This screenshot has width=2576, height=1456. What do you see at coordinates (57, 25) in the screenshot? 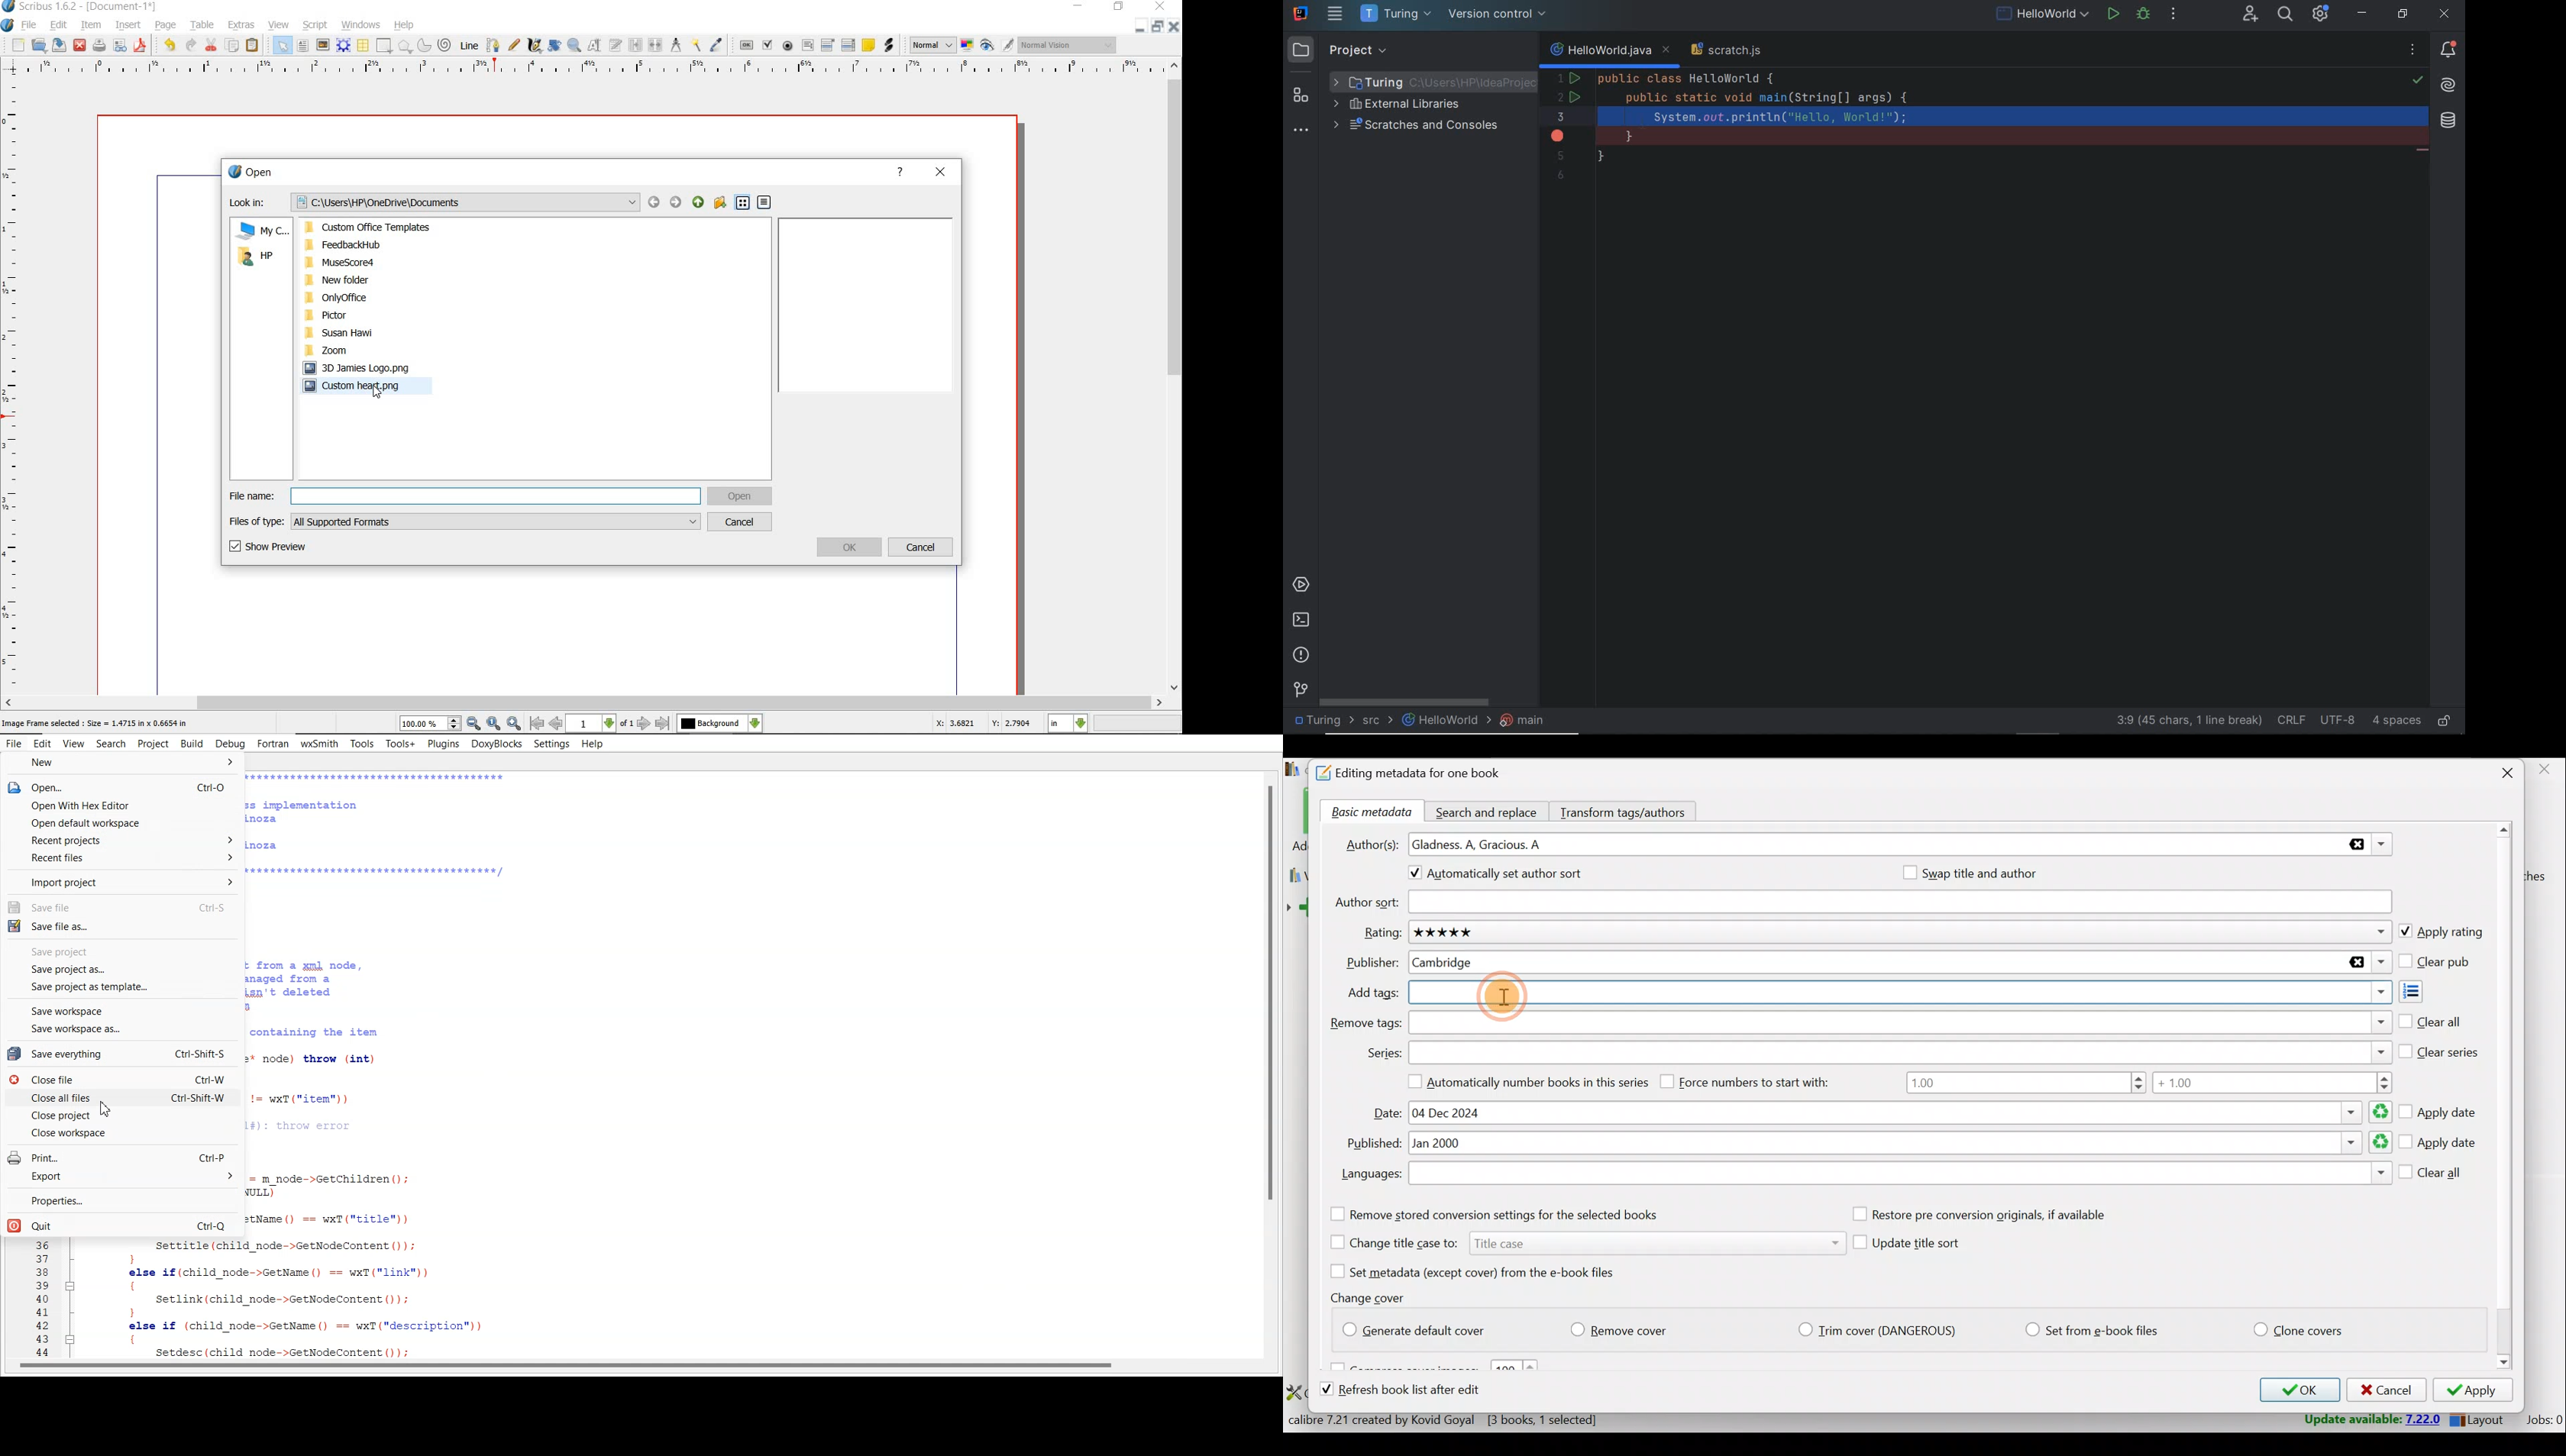
I see `edit` at bounding box center [57, 25].